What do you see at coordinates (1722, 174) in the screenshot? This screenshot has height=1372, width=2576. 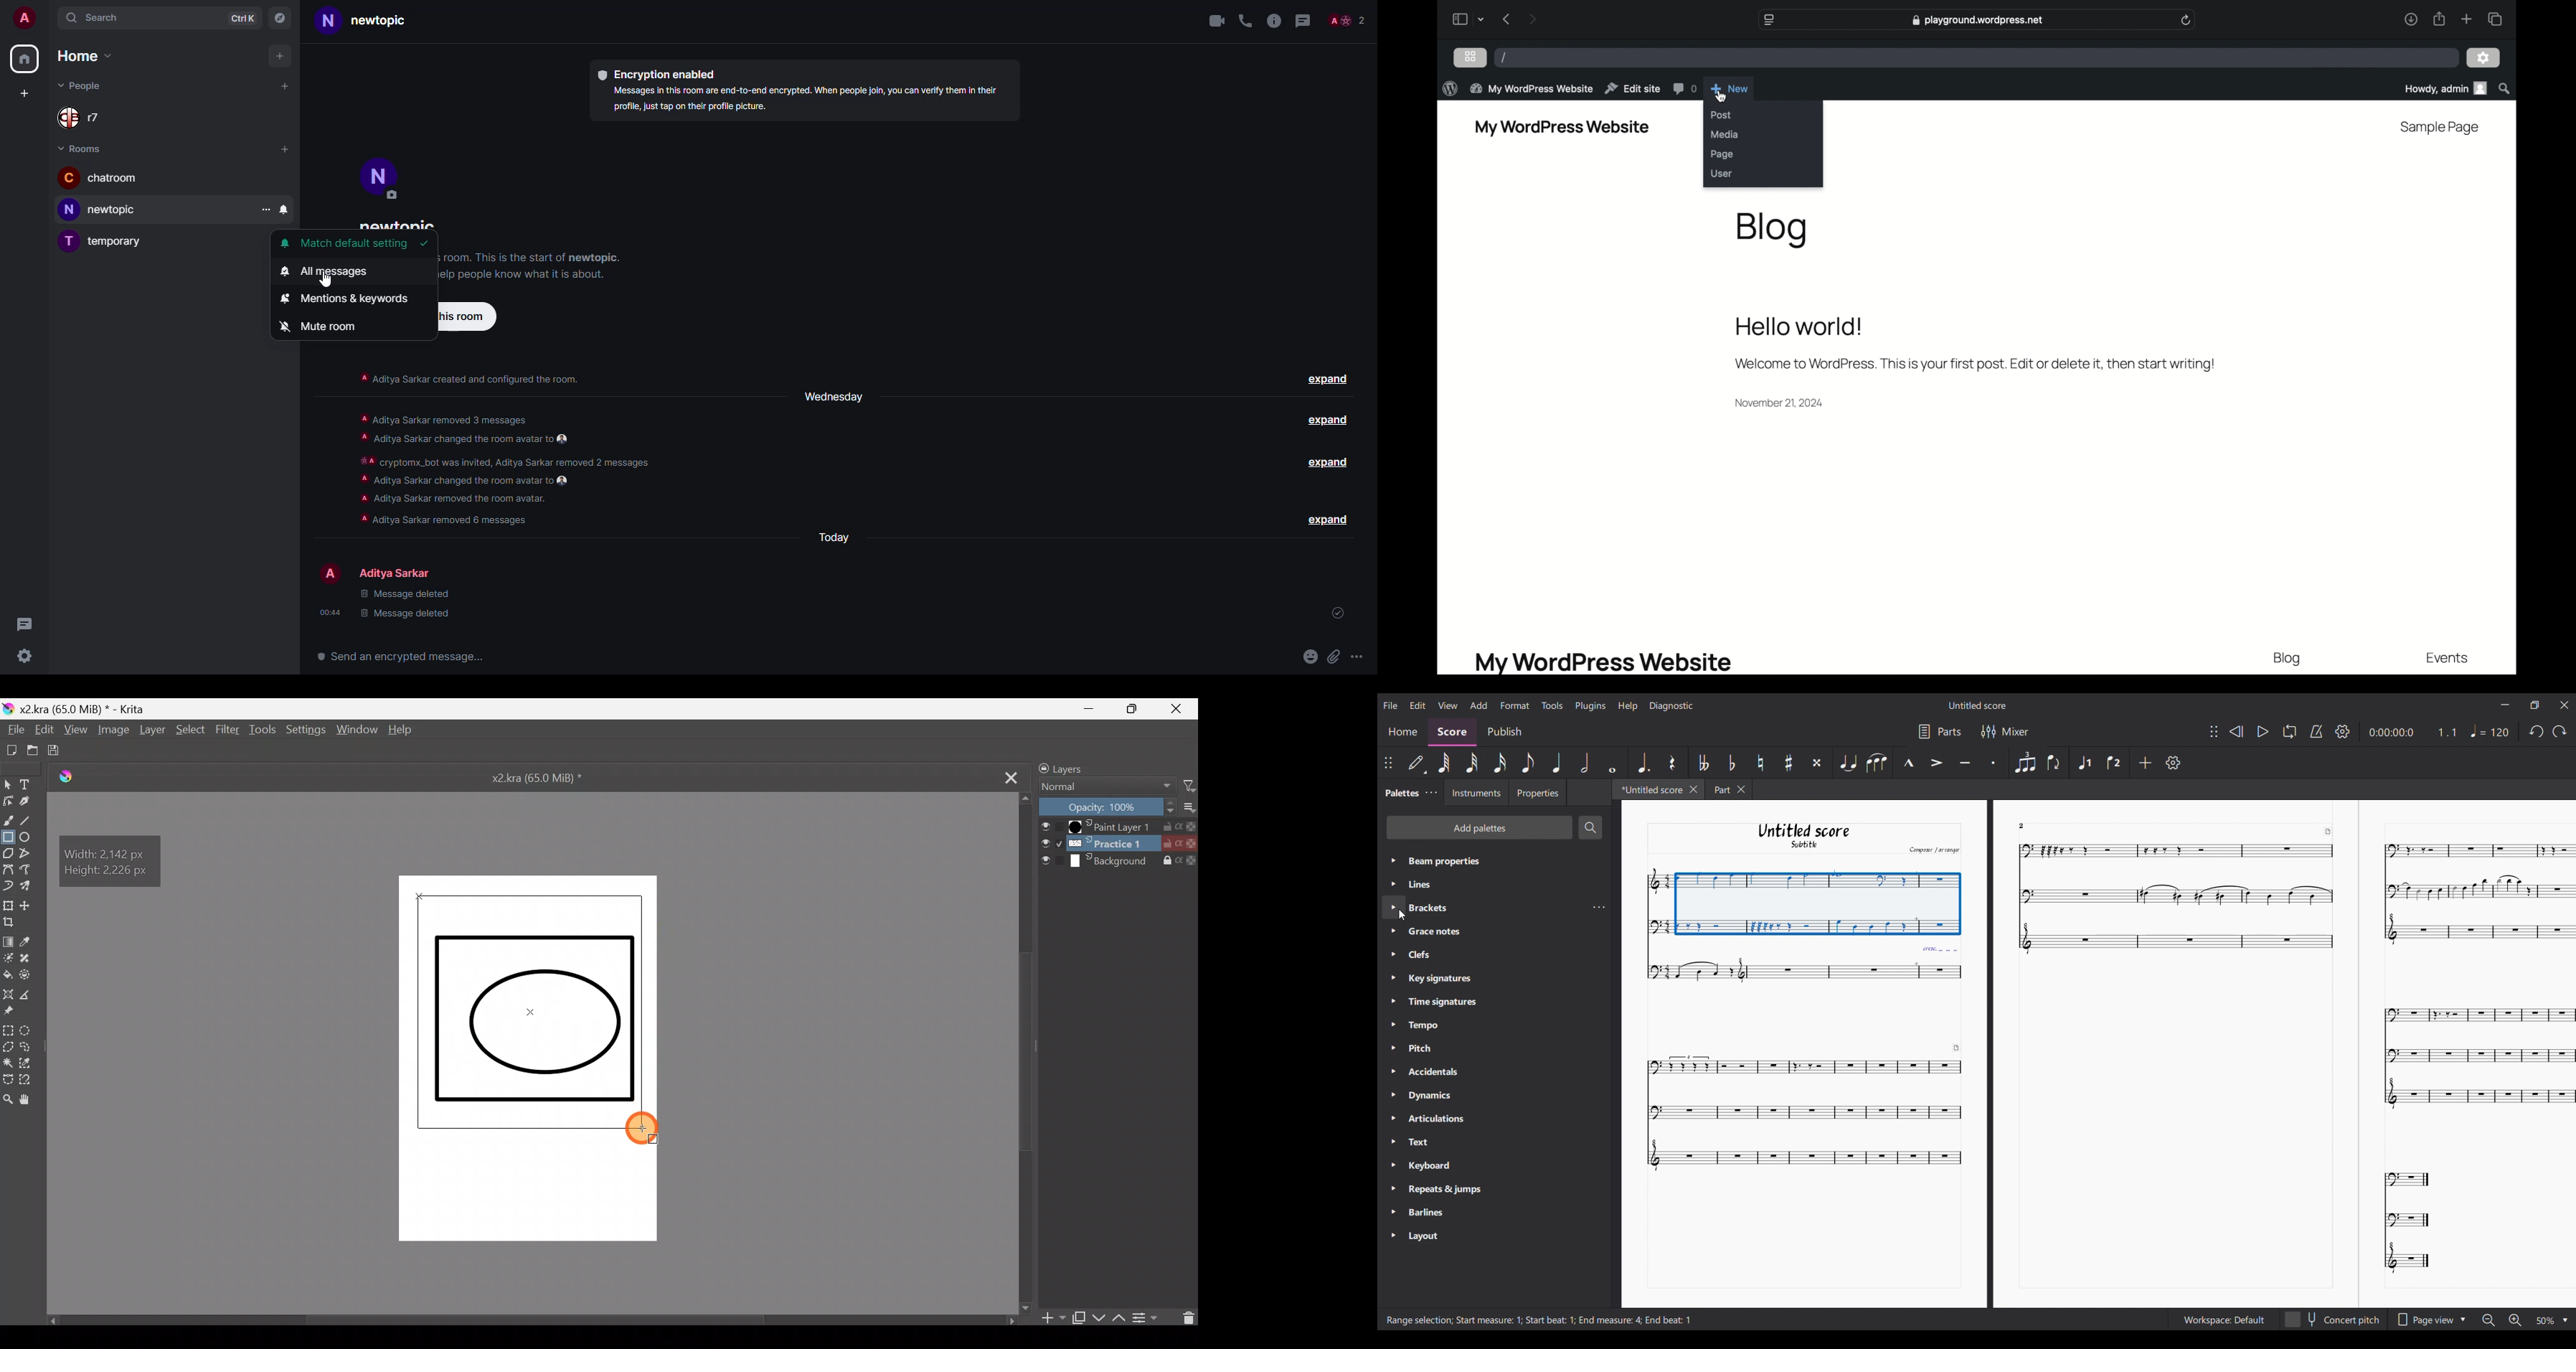 I see `user` at bounding box center [1722, 174].